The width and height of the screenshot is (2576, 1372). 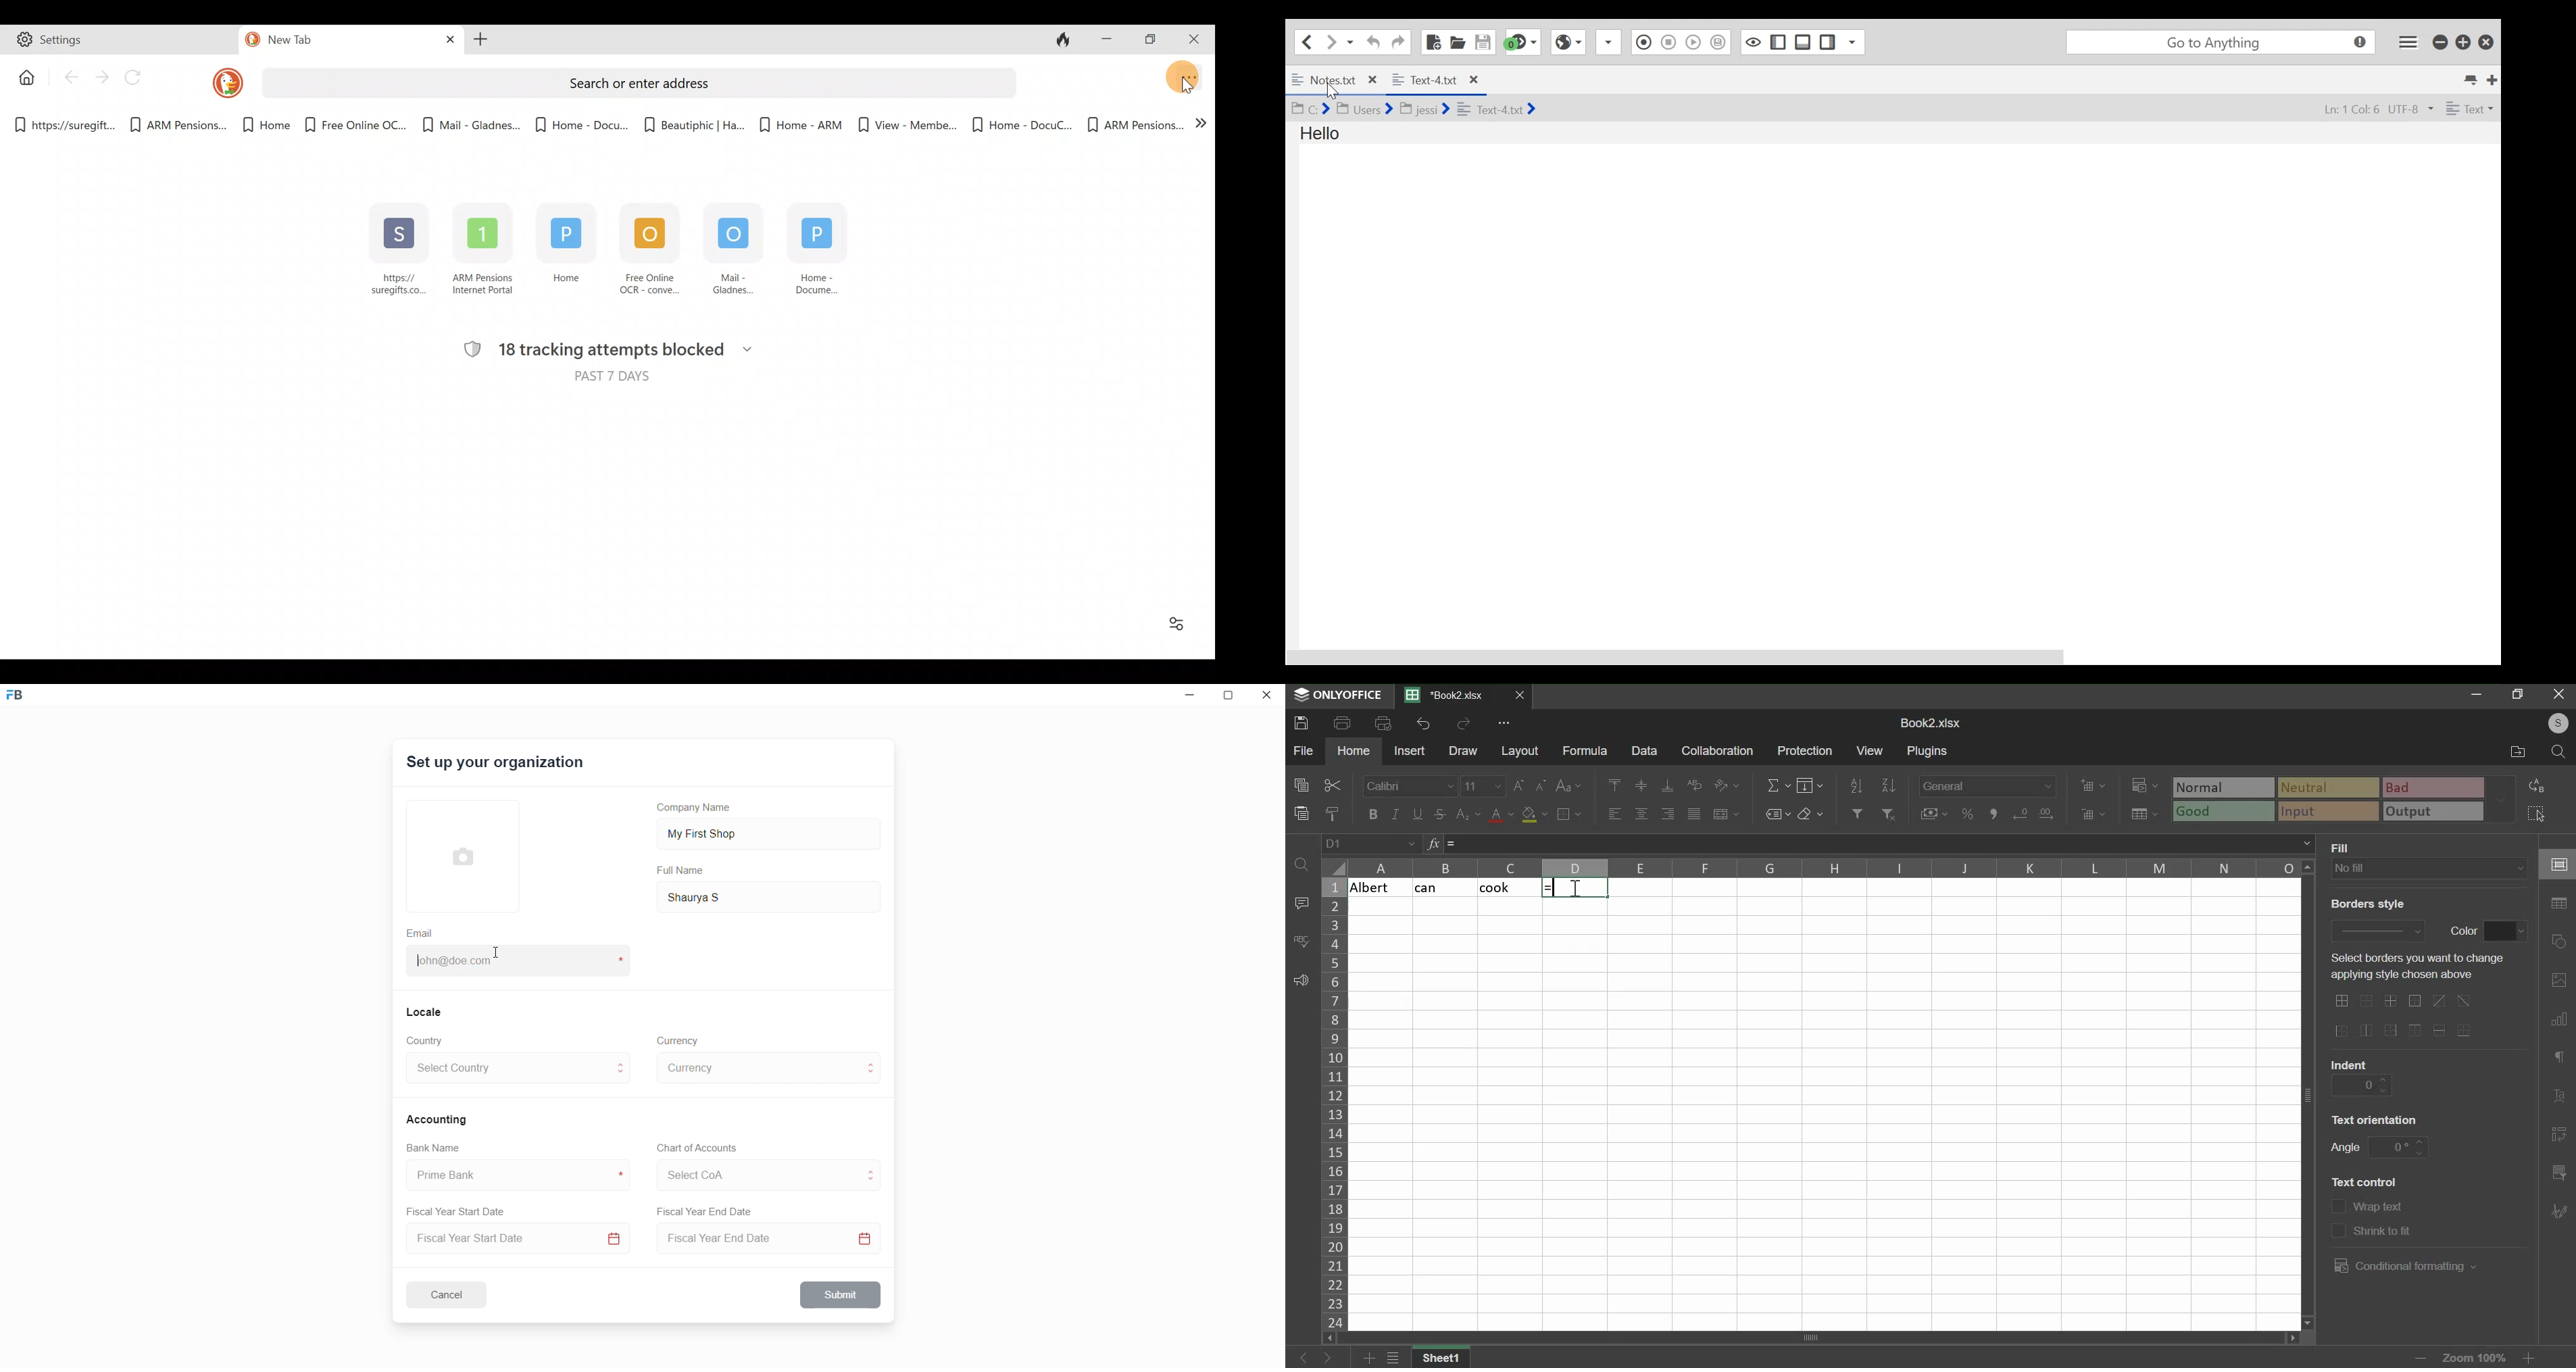 I want to click on Set up your organization, so click(x=497, y=764).